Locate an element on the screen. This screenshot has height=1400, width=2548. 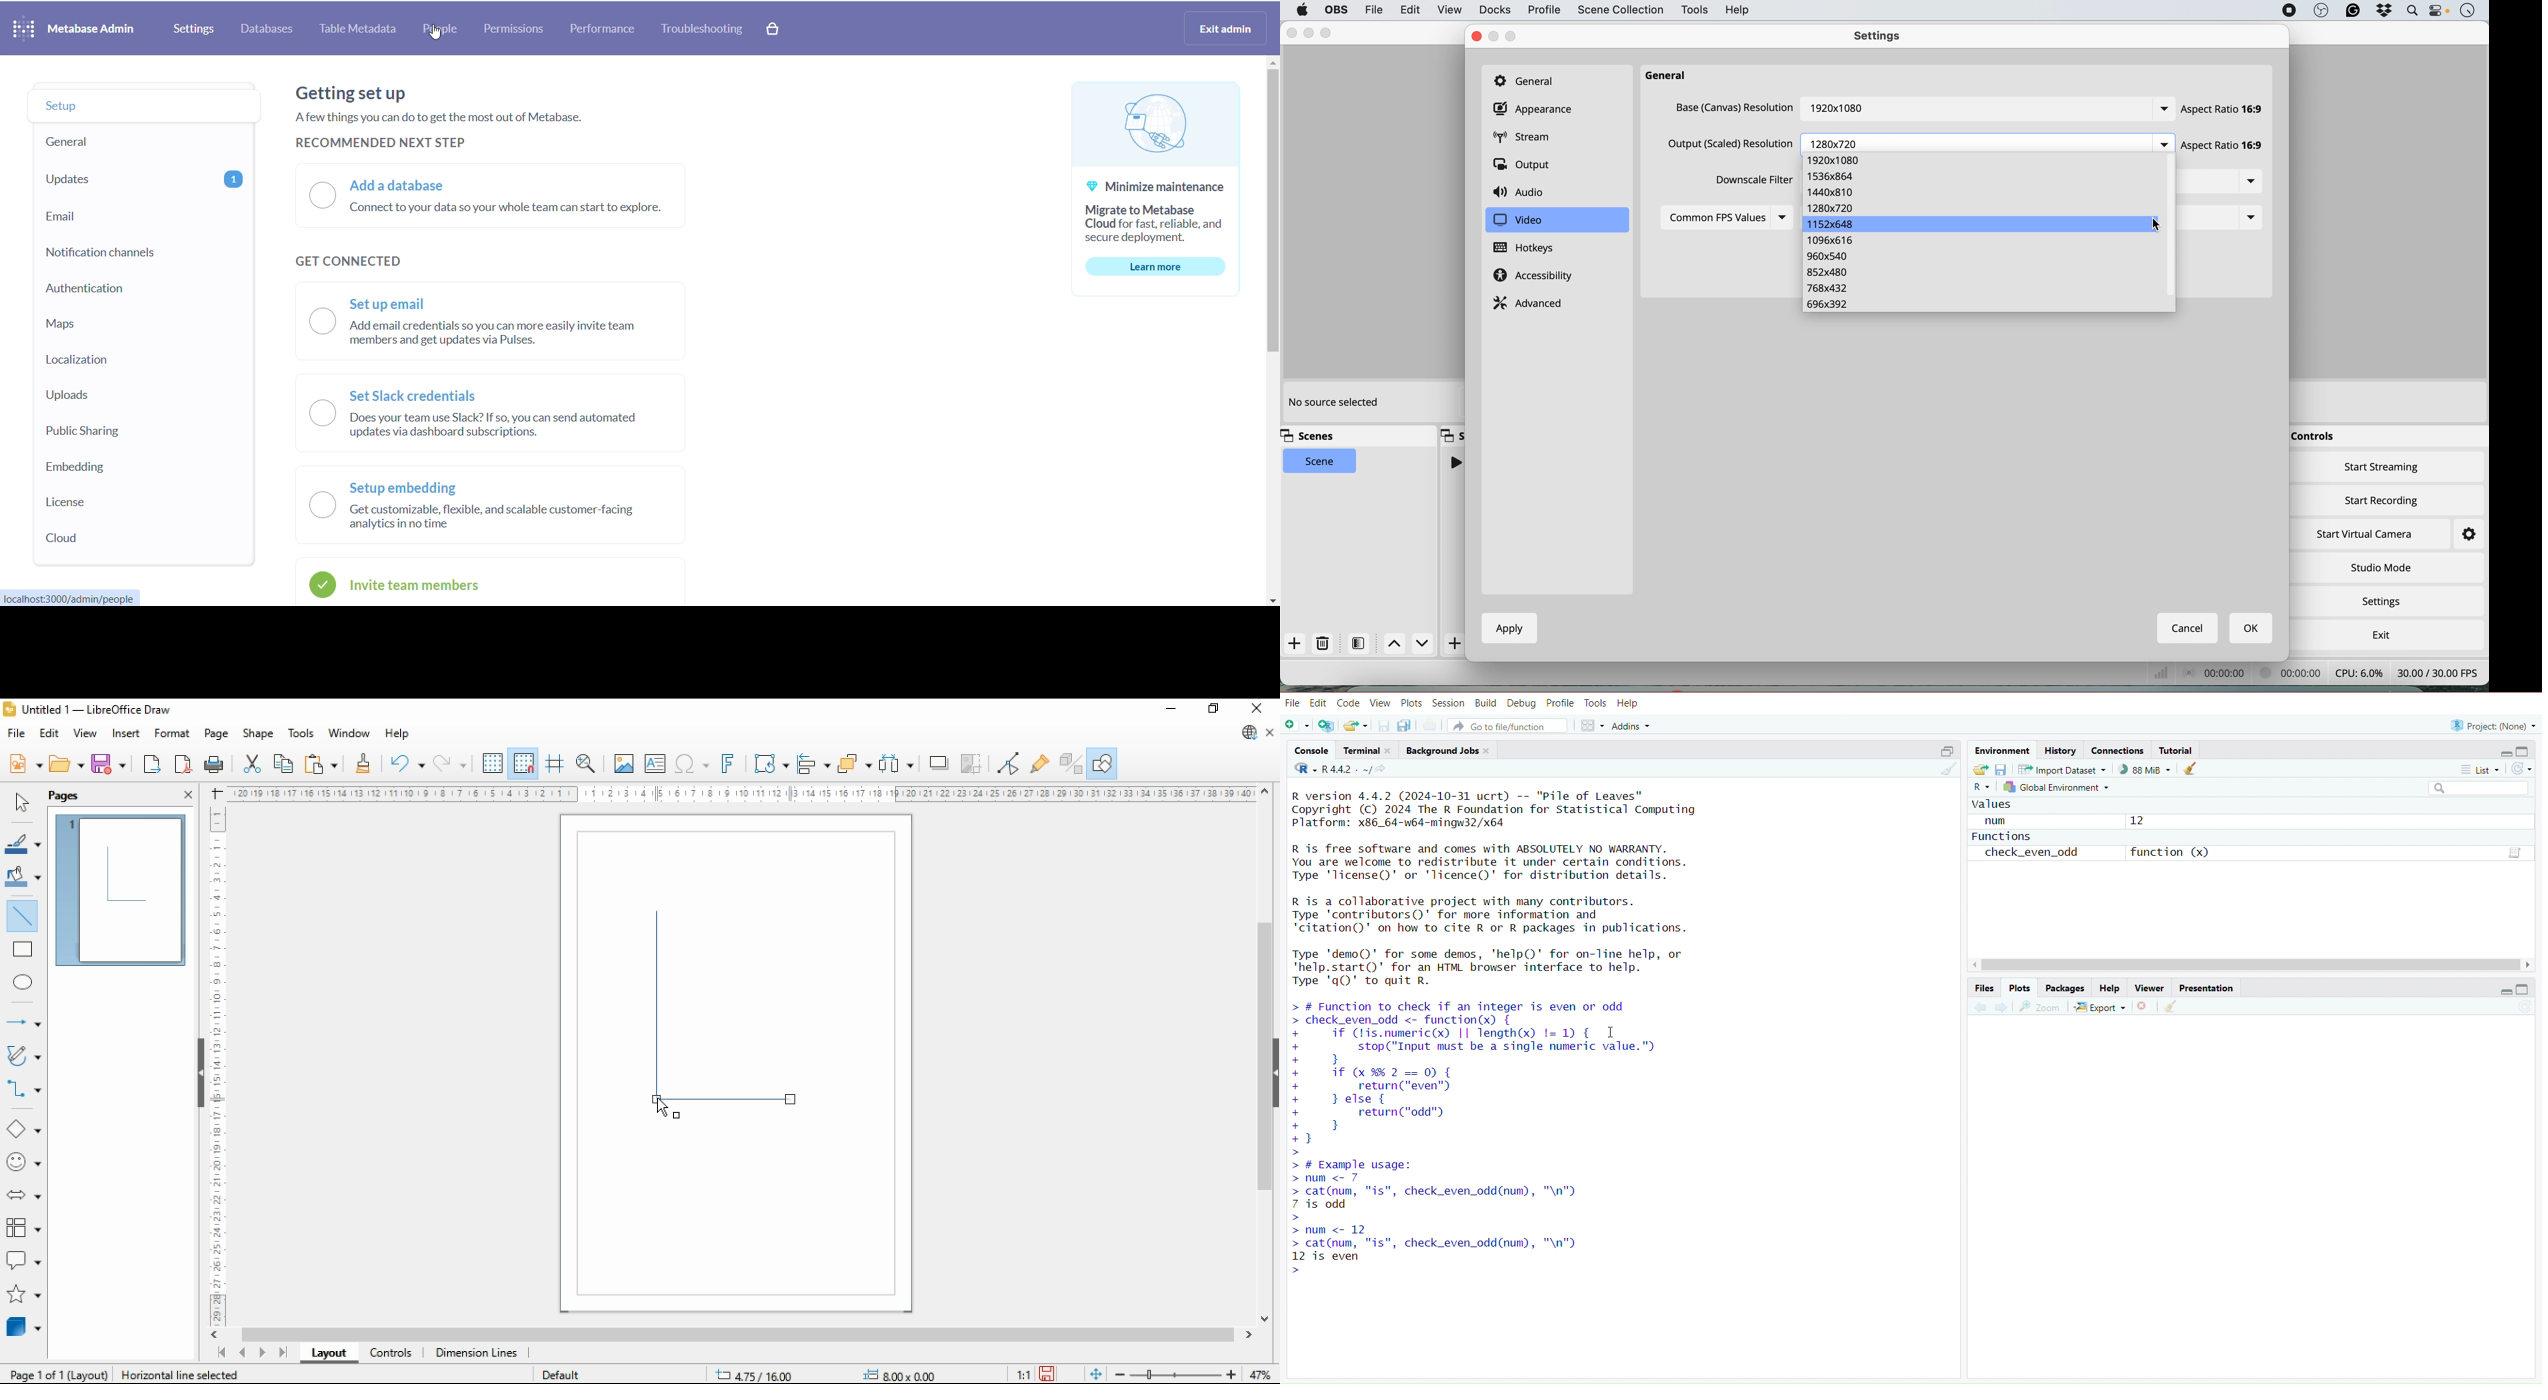
obs is located at coordinates (1335, 10).